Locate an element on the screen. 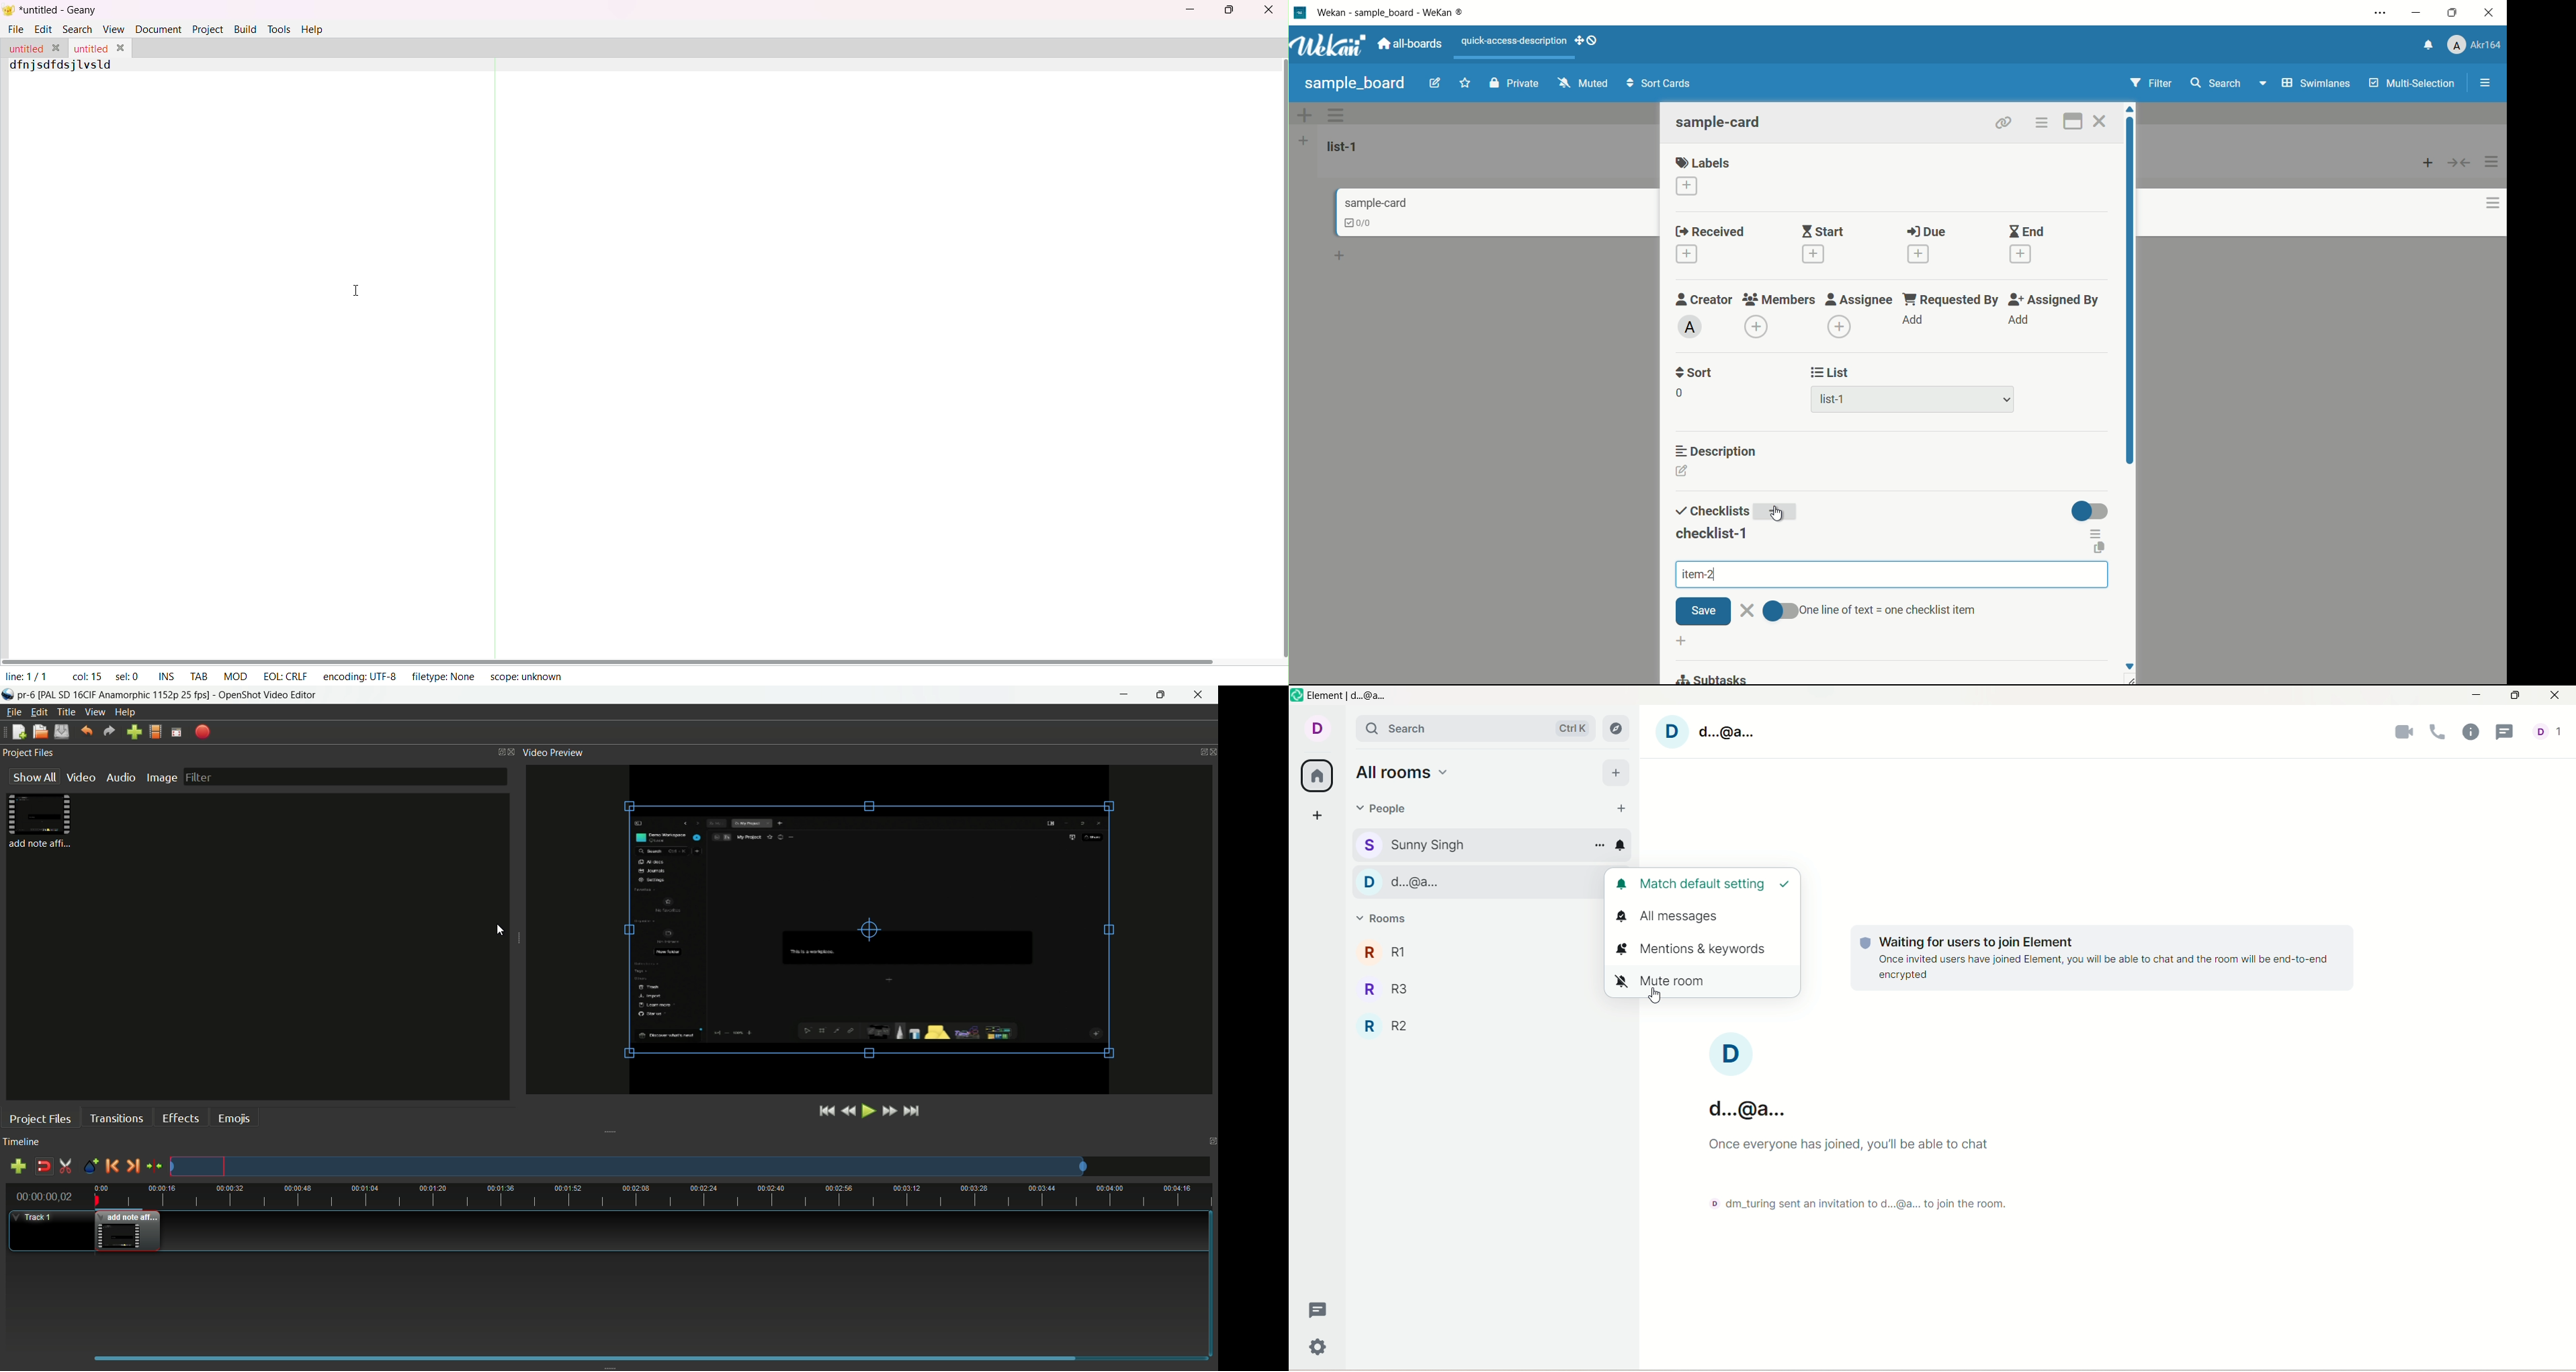 The height and width of the screenshot is (1372, 2576). copy link to clipboard is located at coordinates (2002, 123).